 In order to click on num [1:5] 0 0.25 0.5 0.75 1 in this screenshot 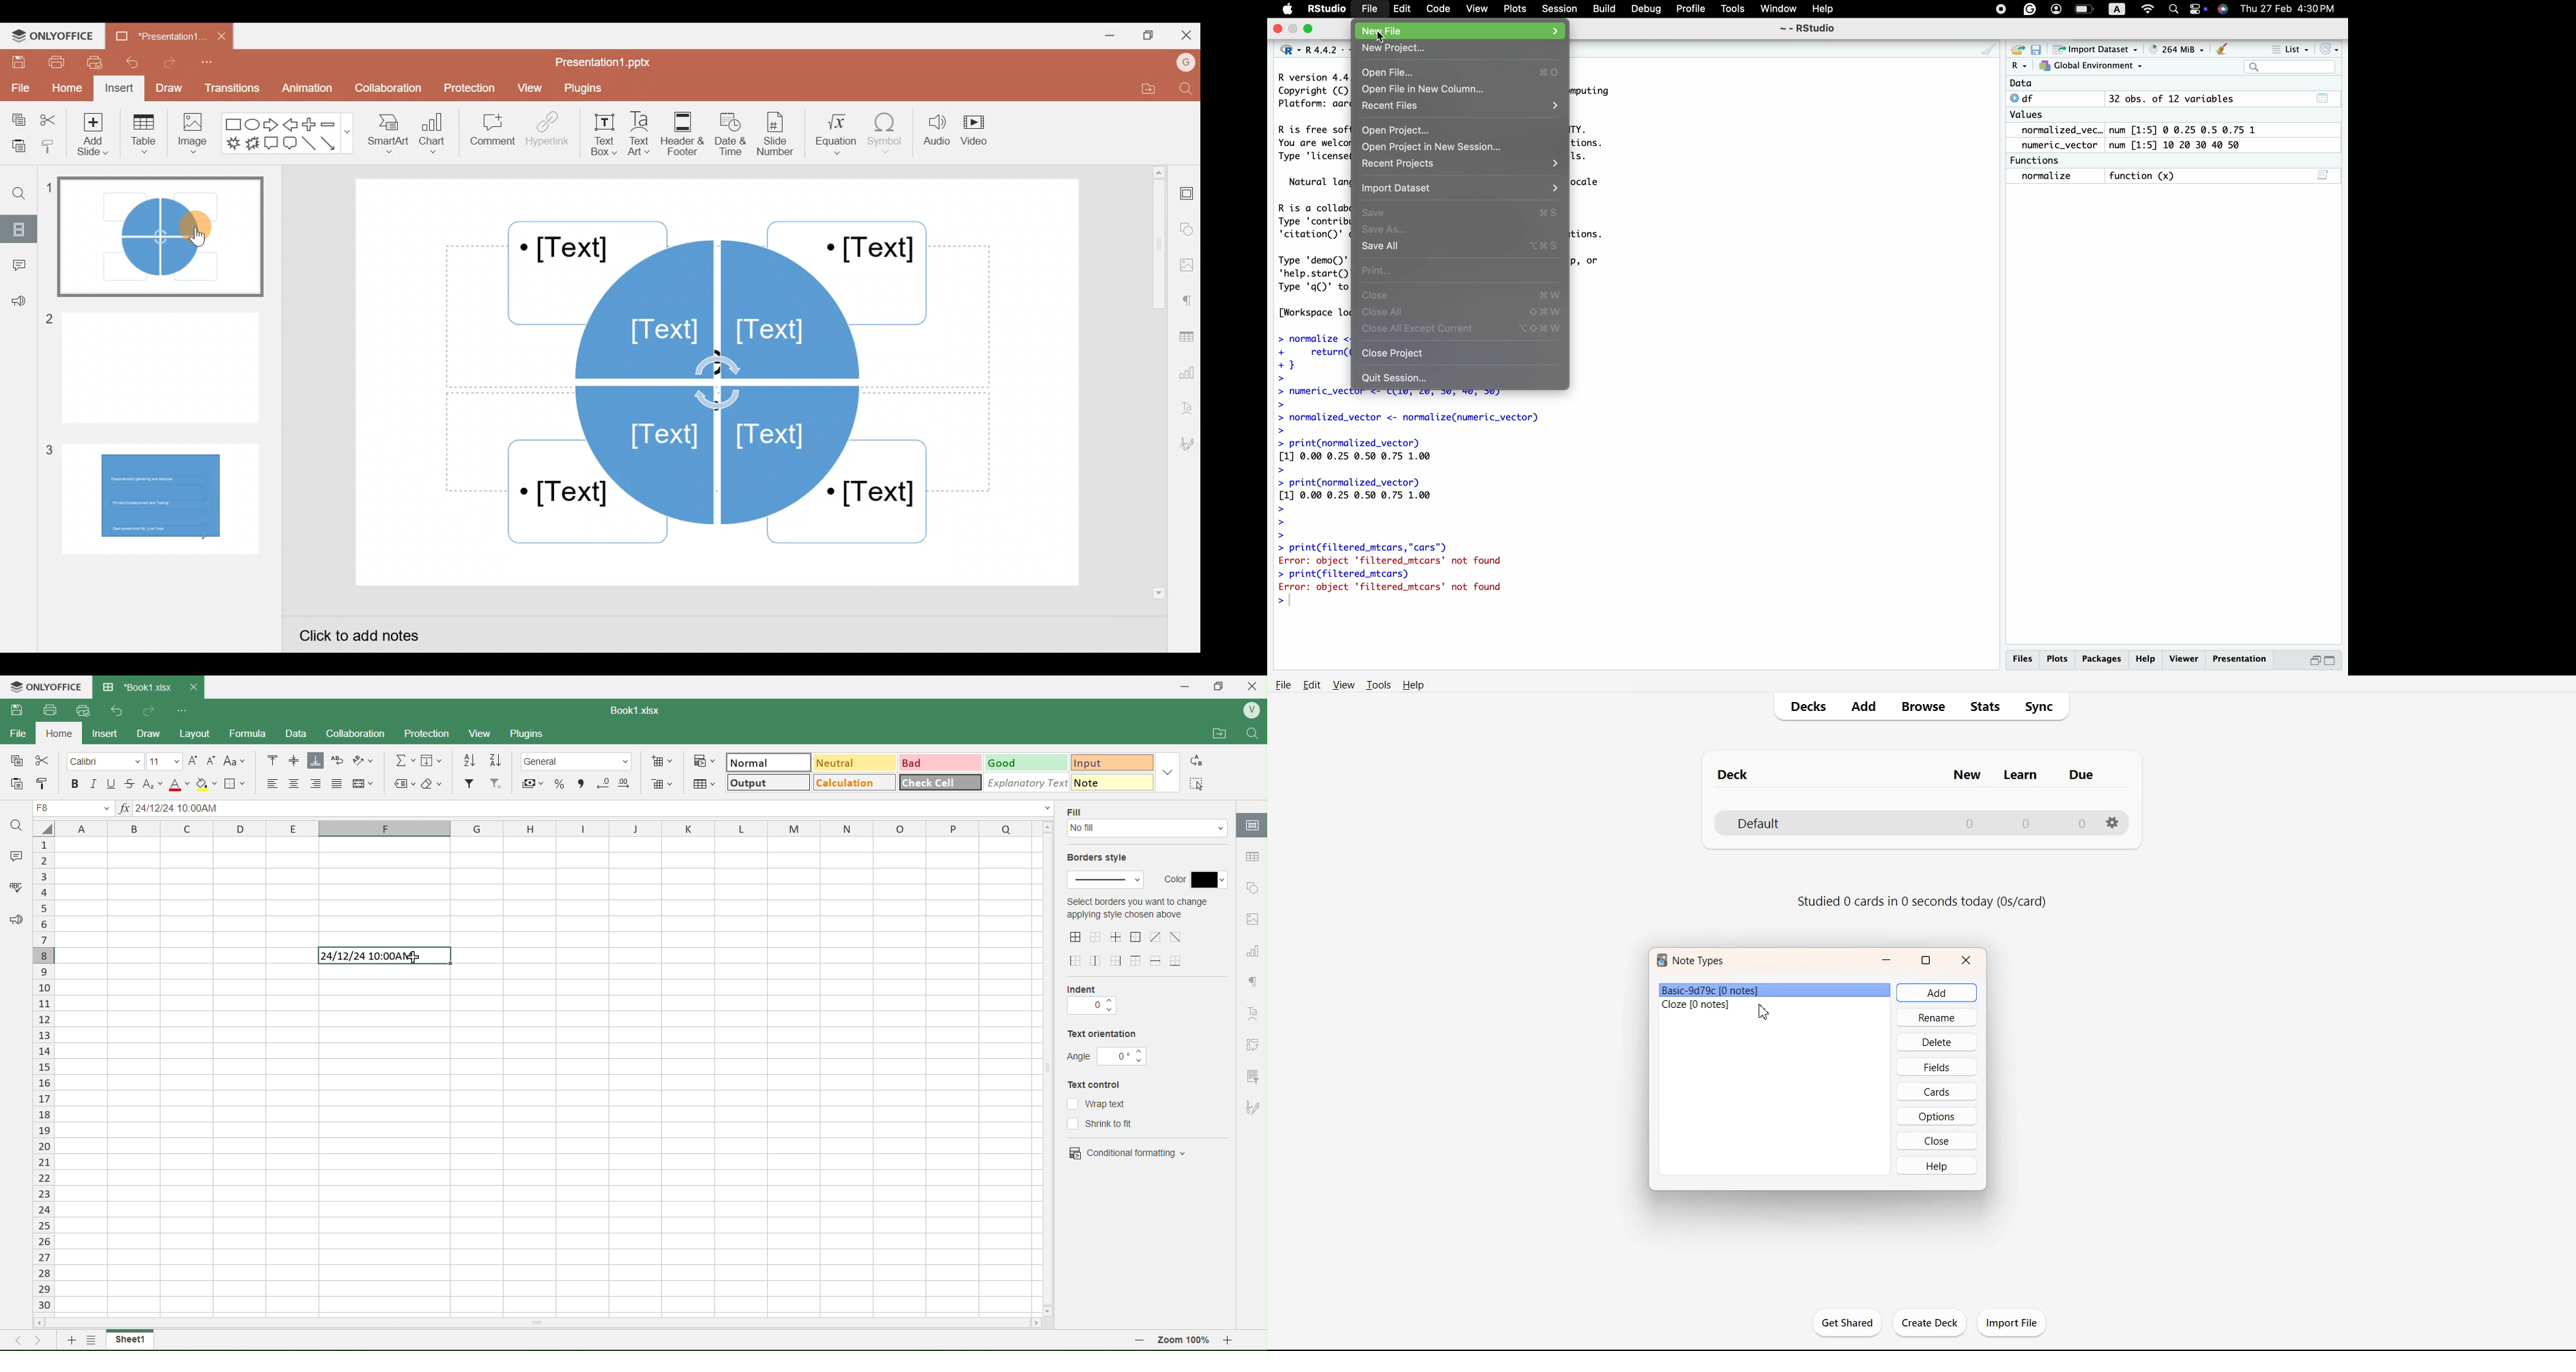, I will do `click(2181, 129)`.